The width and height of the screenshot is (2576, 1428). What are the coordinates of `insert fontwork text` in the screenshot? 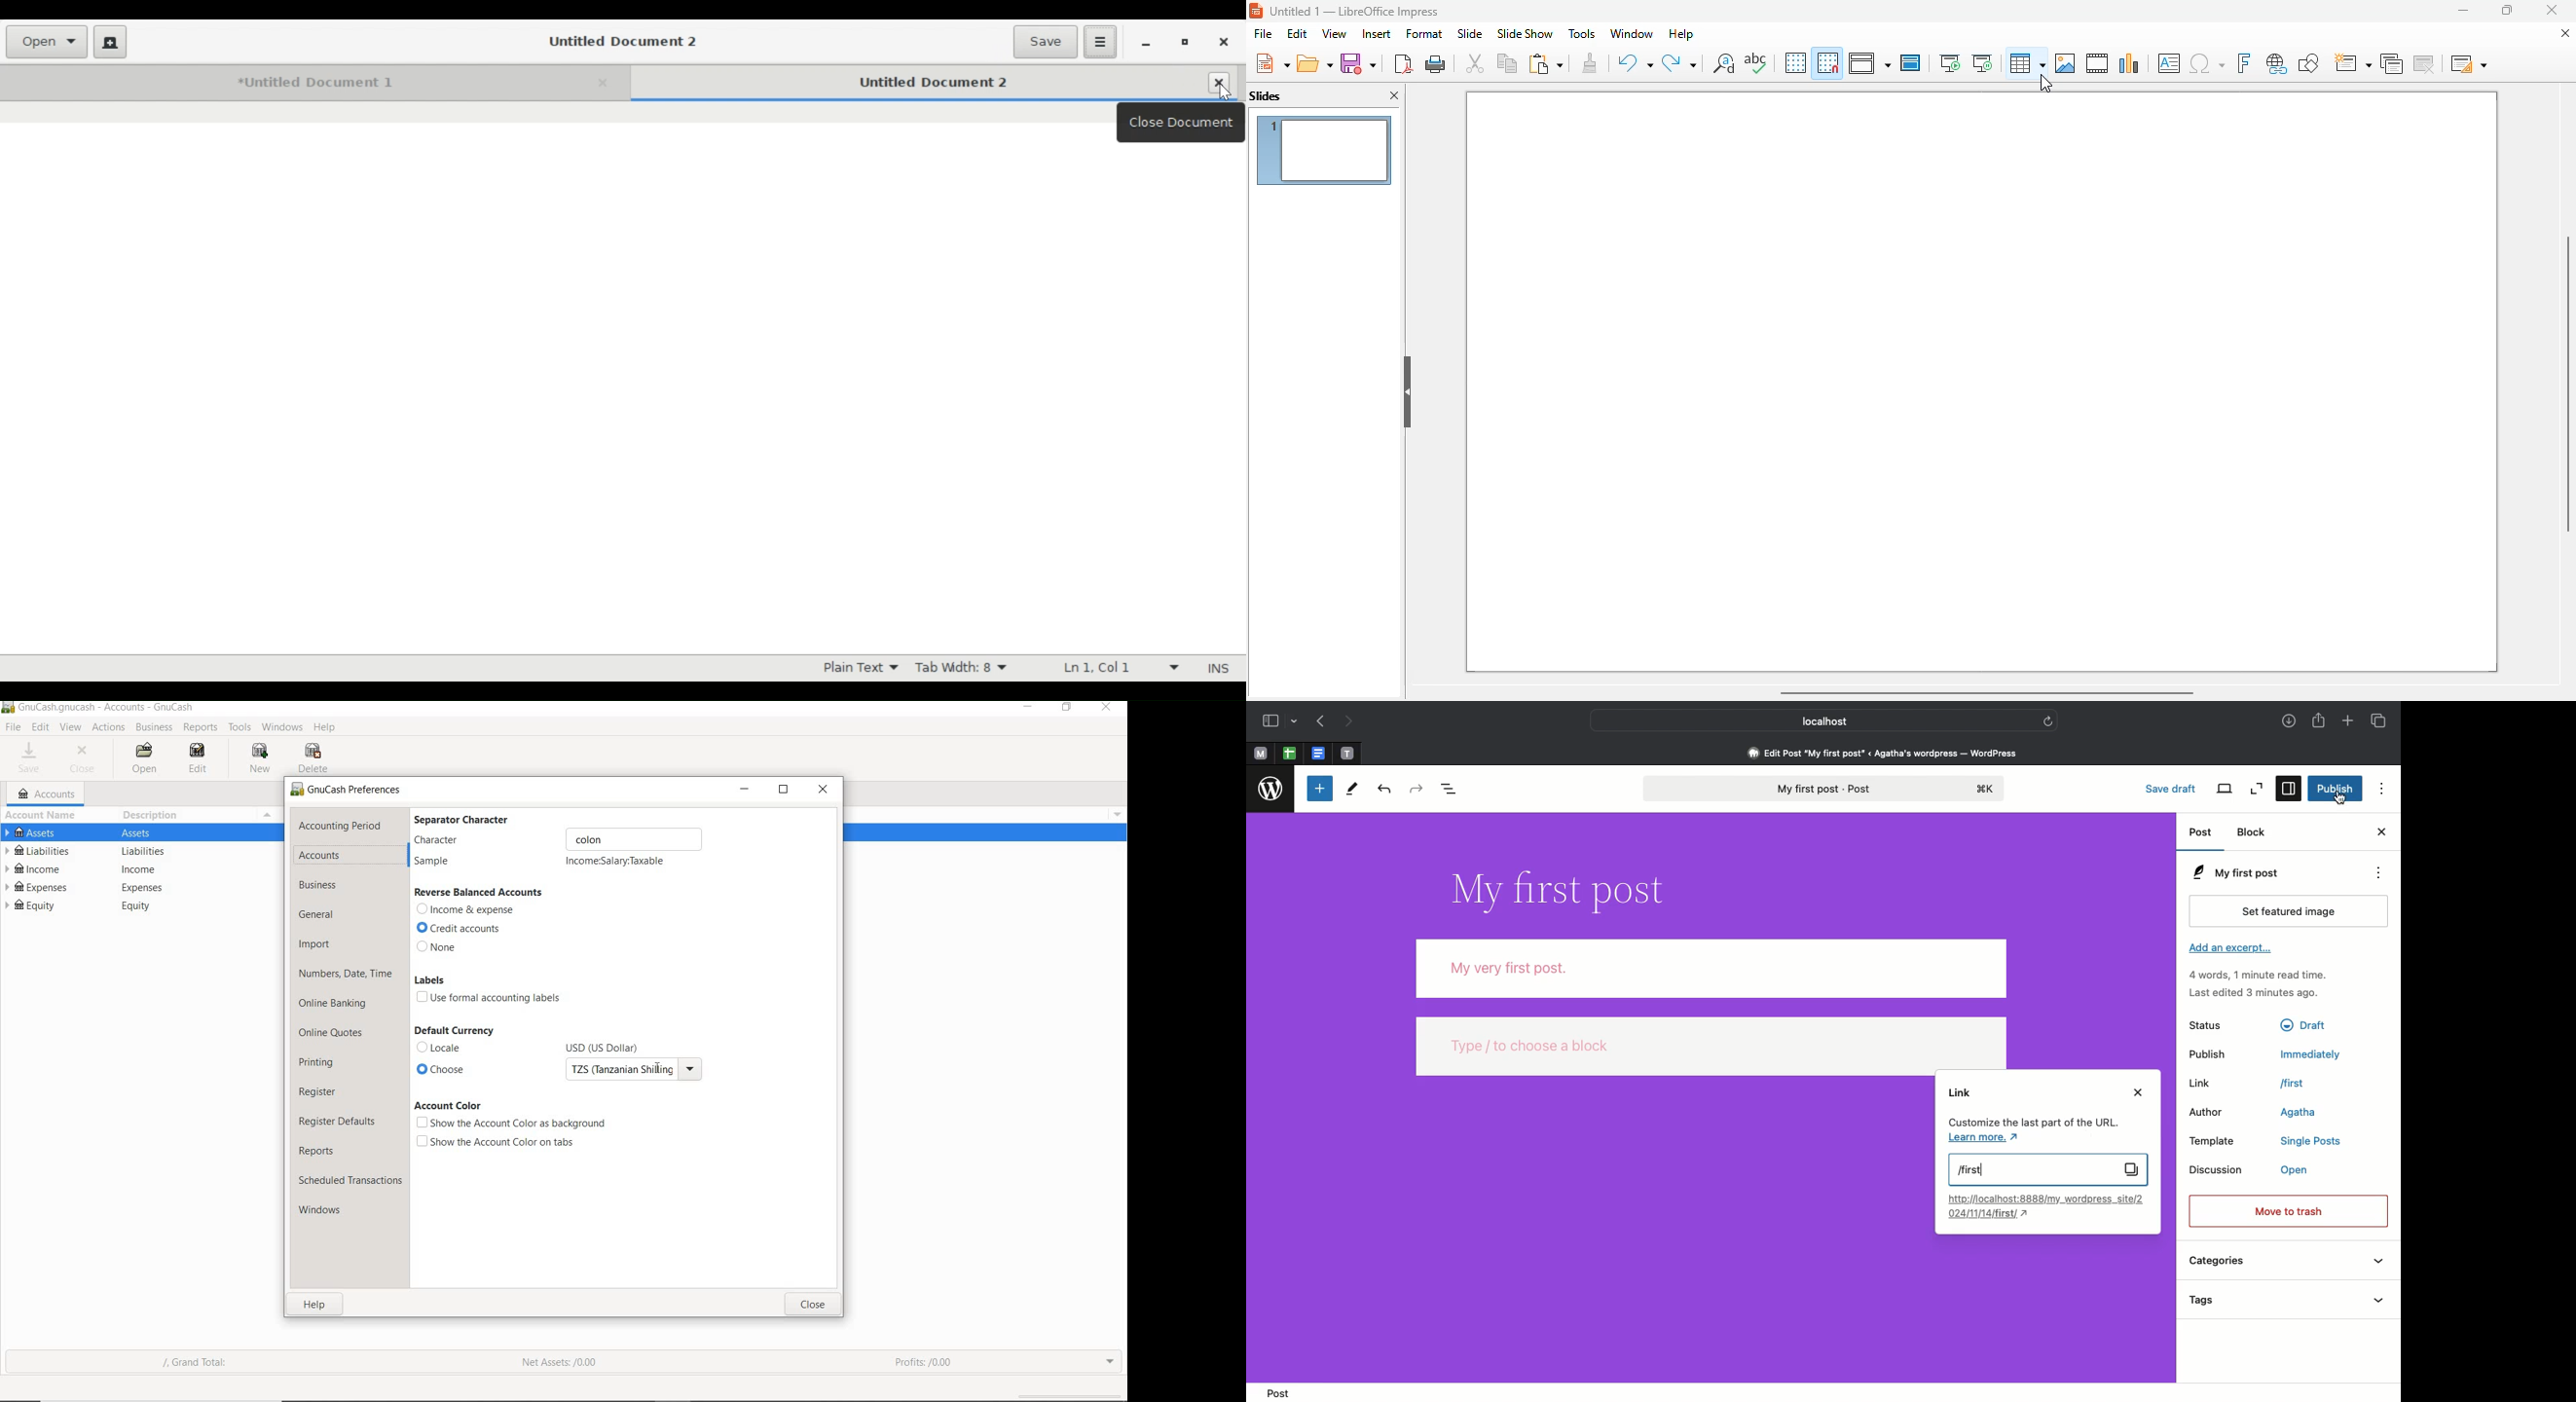 It's located at (2244, 63).